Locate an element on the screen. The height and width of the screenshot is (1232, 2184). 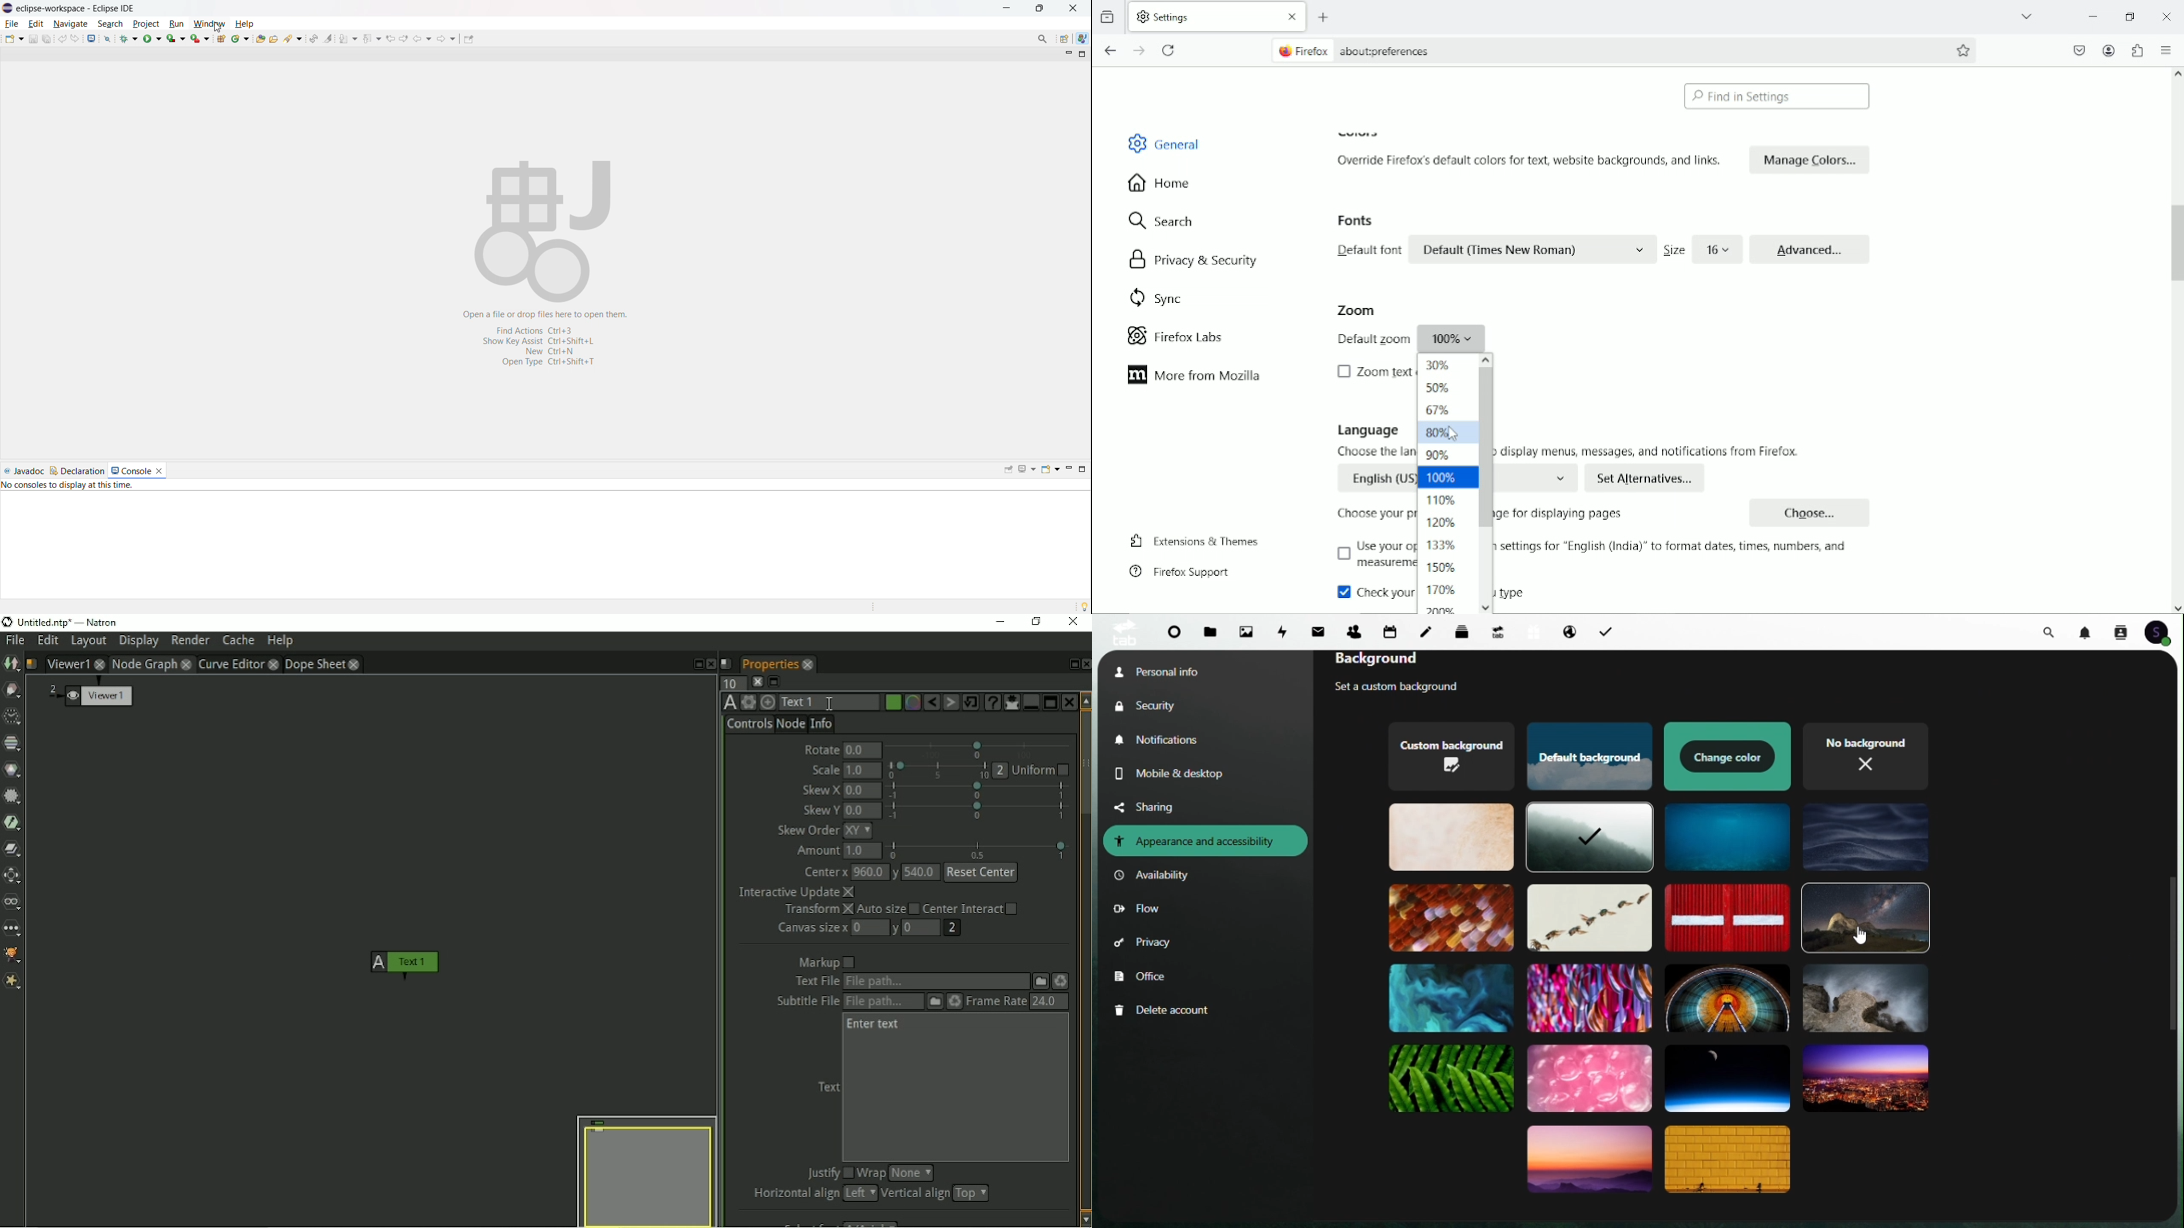
Themes is located at coordinates (1449, 917).